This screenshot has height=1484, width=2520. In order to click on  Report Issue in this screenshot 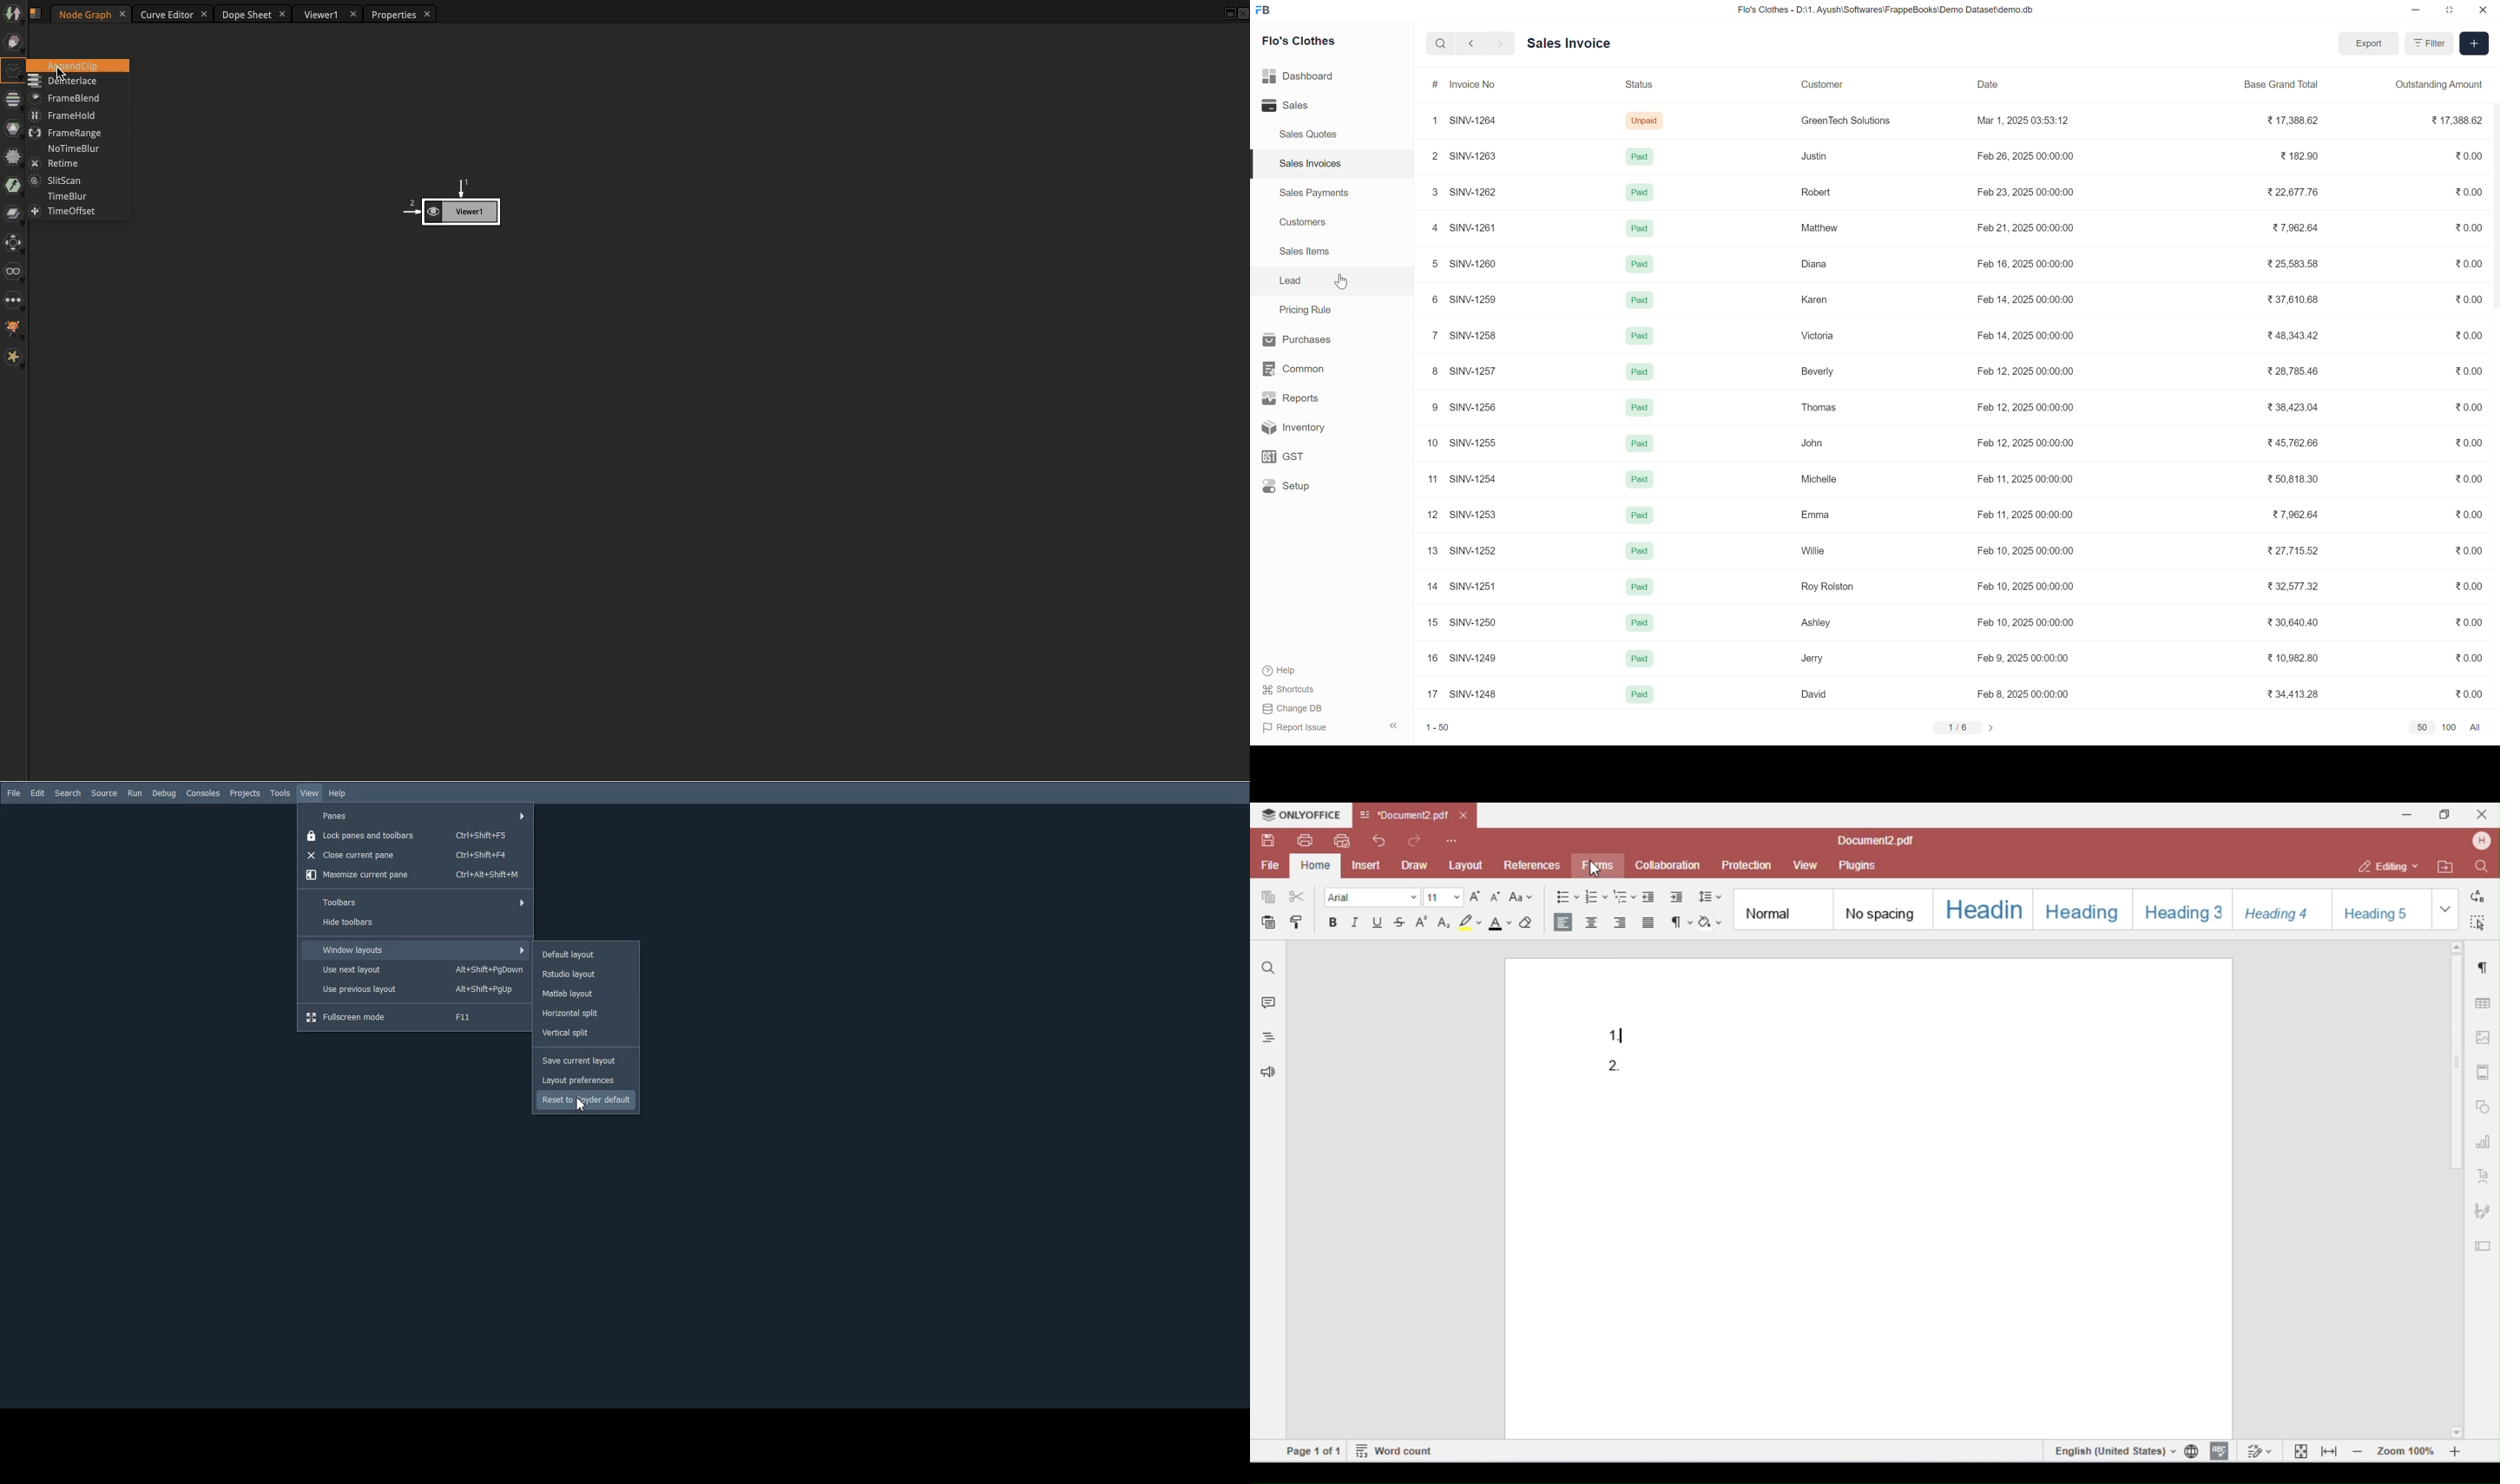, I will do `click(1296, 728)`.